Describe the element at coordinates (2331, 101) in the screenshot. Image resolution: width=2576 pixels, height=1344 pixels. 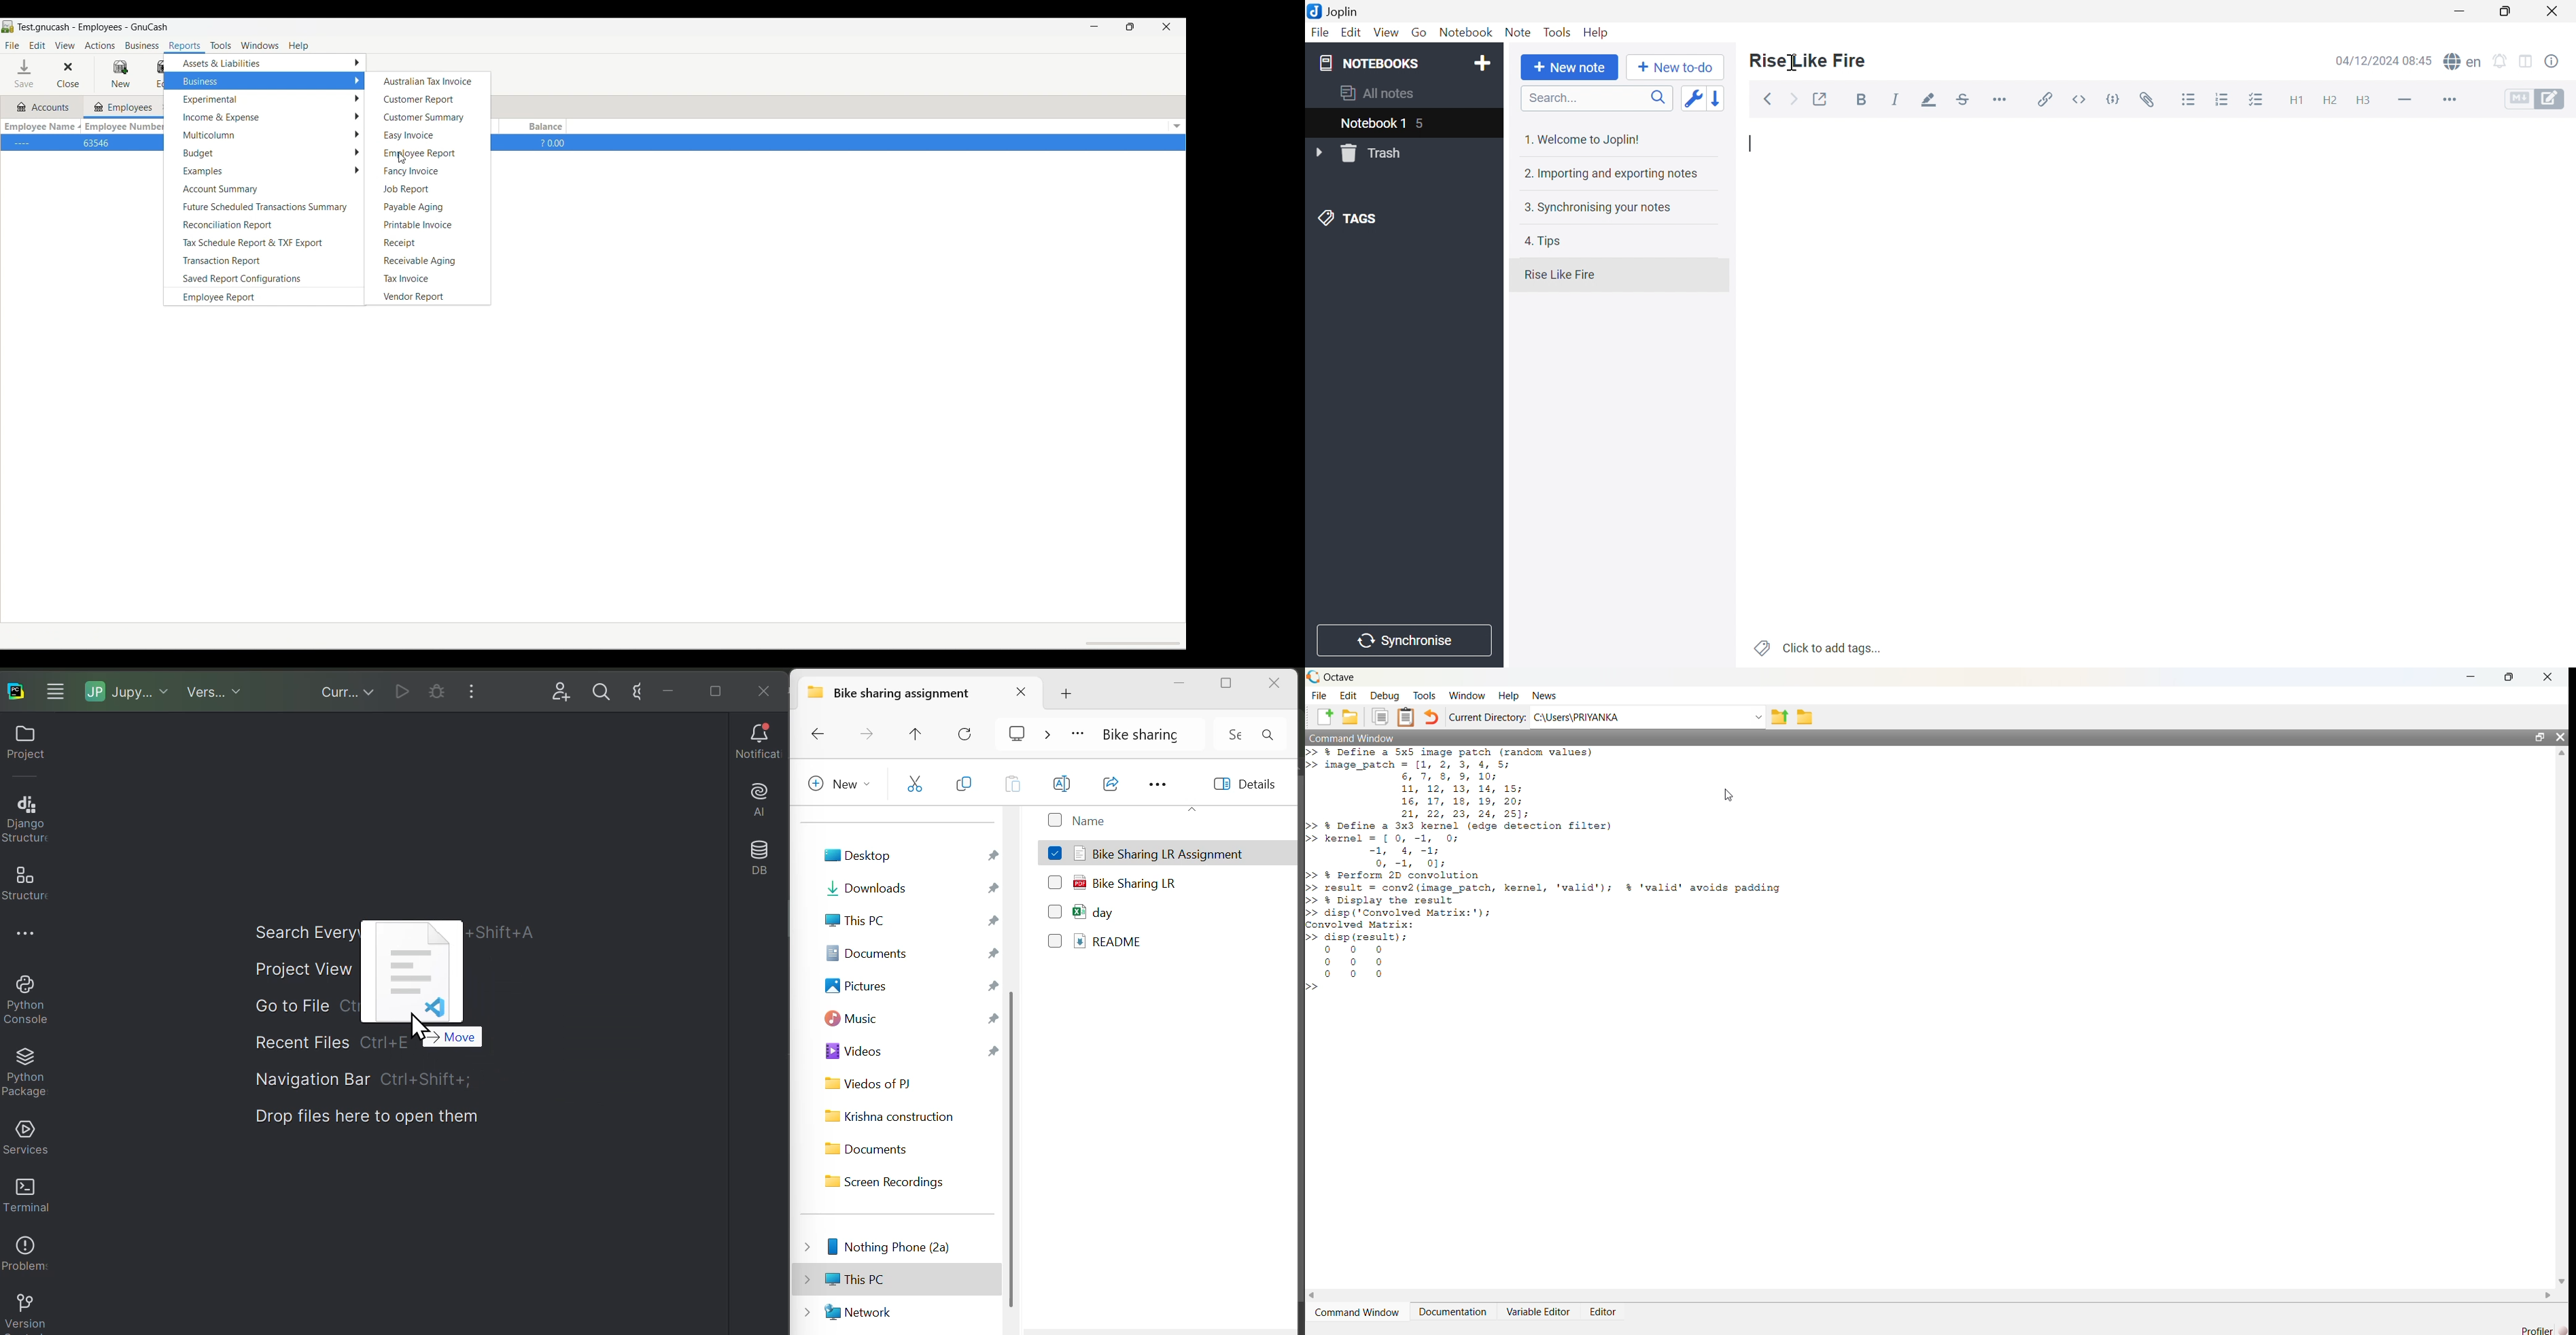
I see `Heading 2` at that location.